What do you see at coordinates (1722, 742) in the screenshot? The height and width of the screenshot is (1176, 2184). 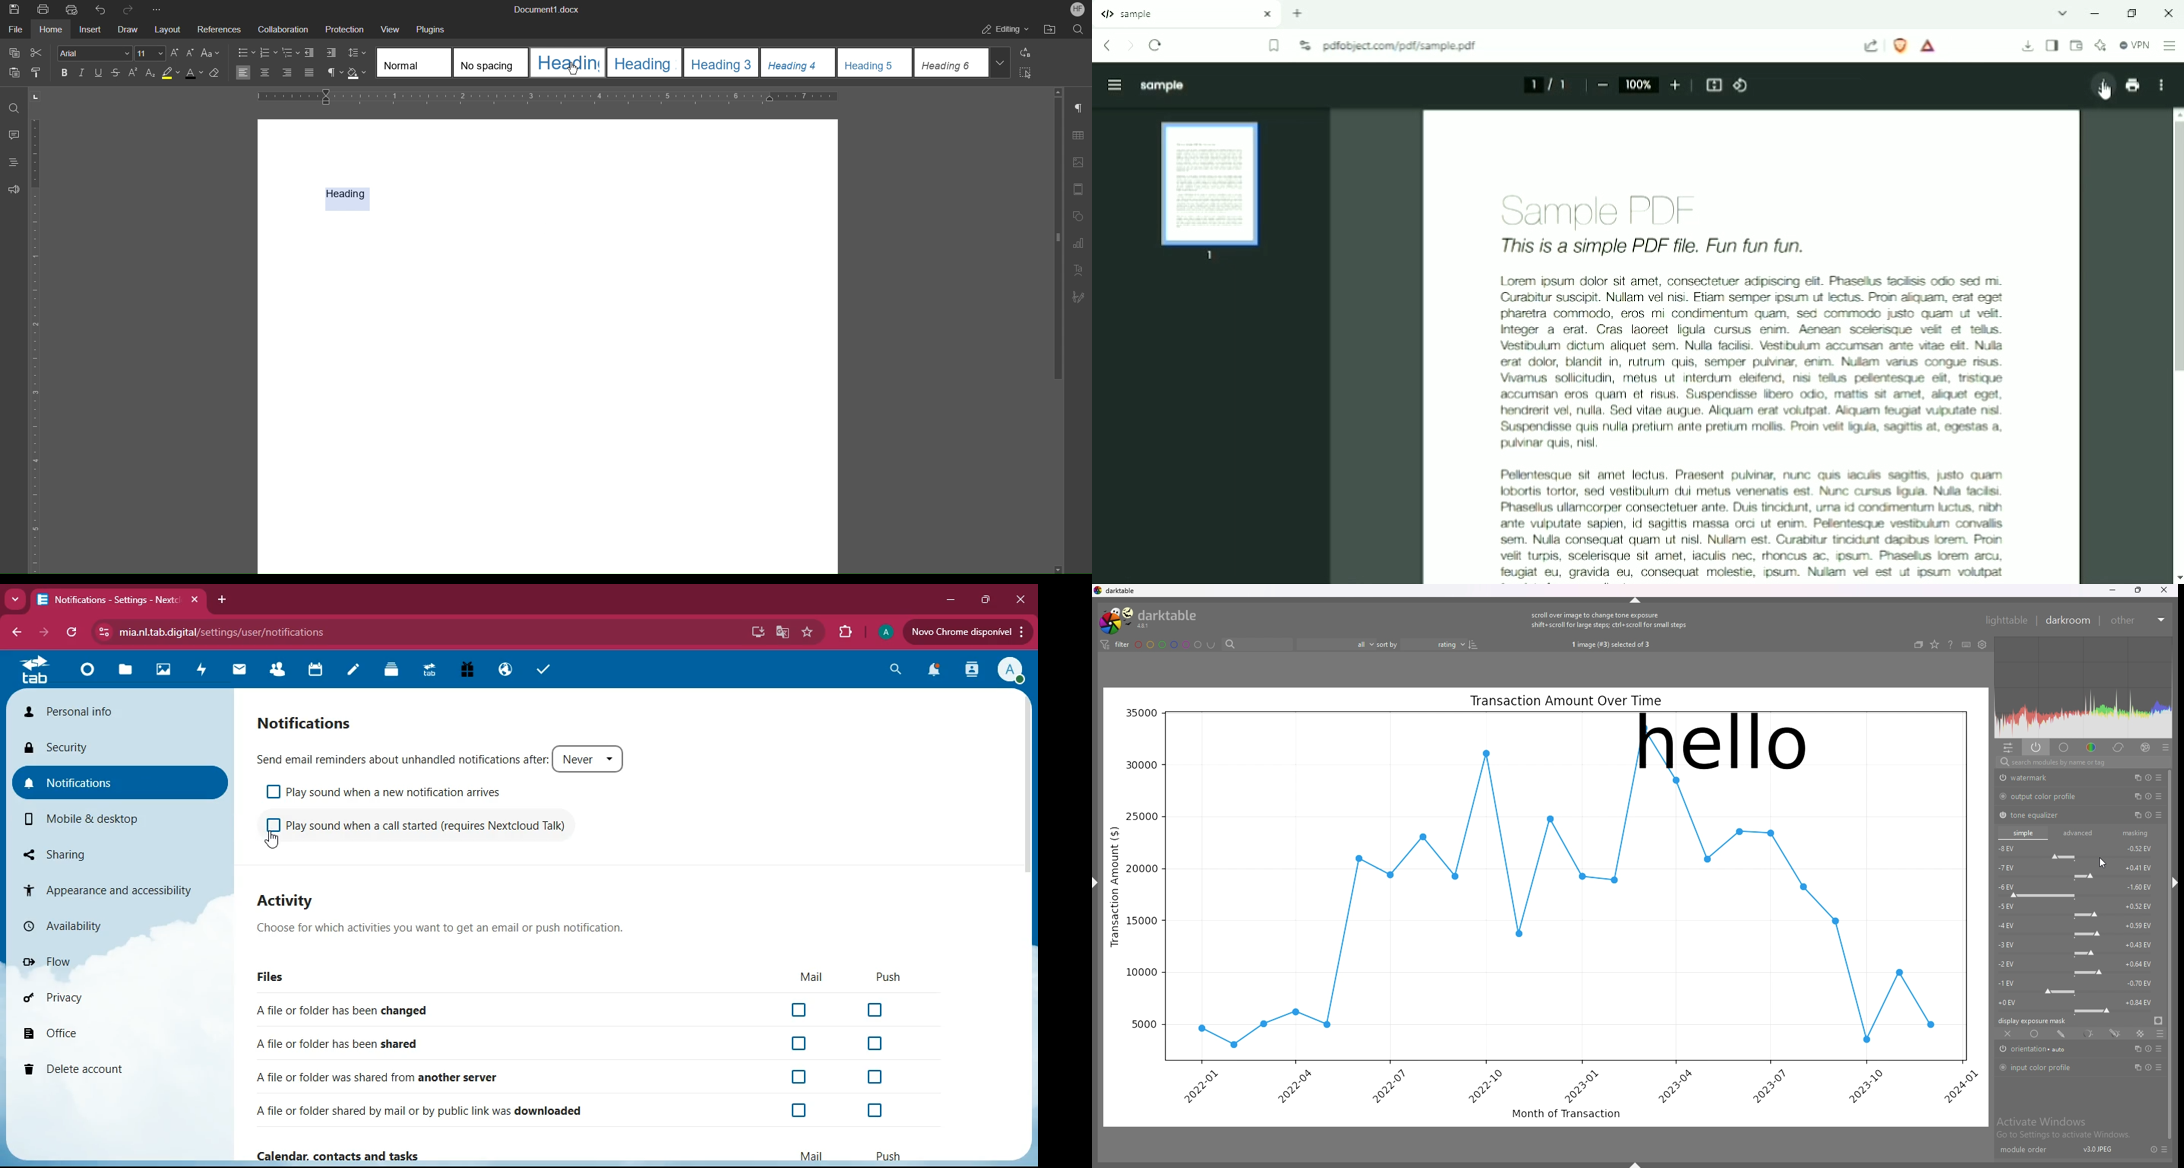 I see `hello` at bounding box center [1722, 742].